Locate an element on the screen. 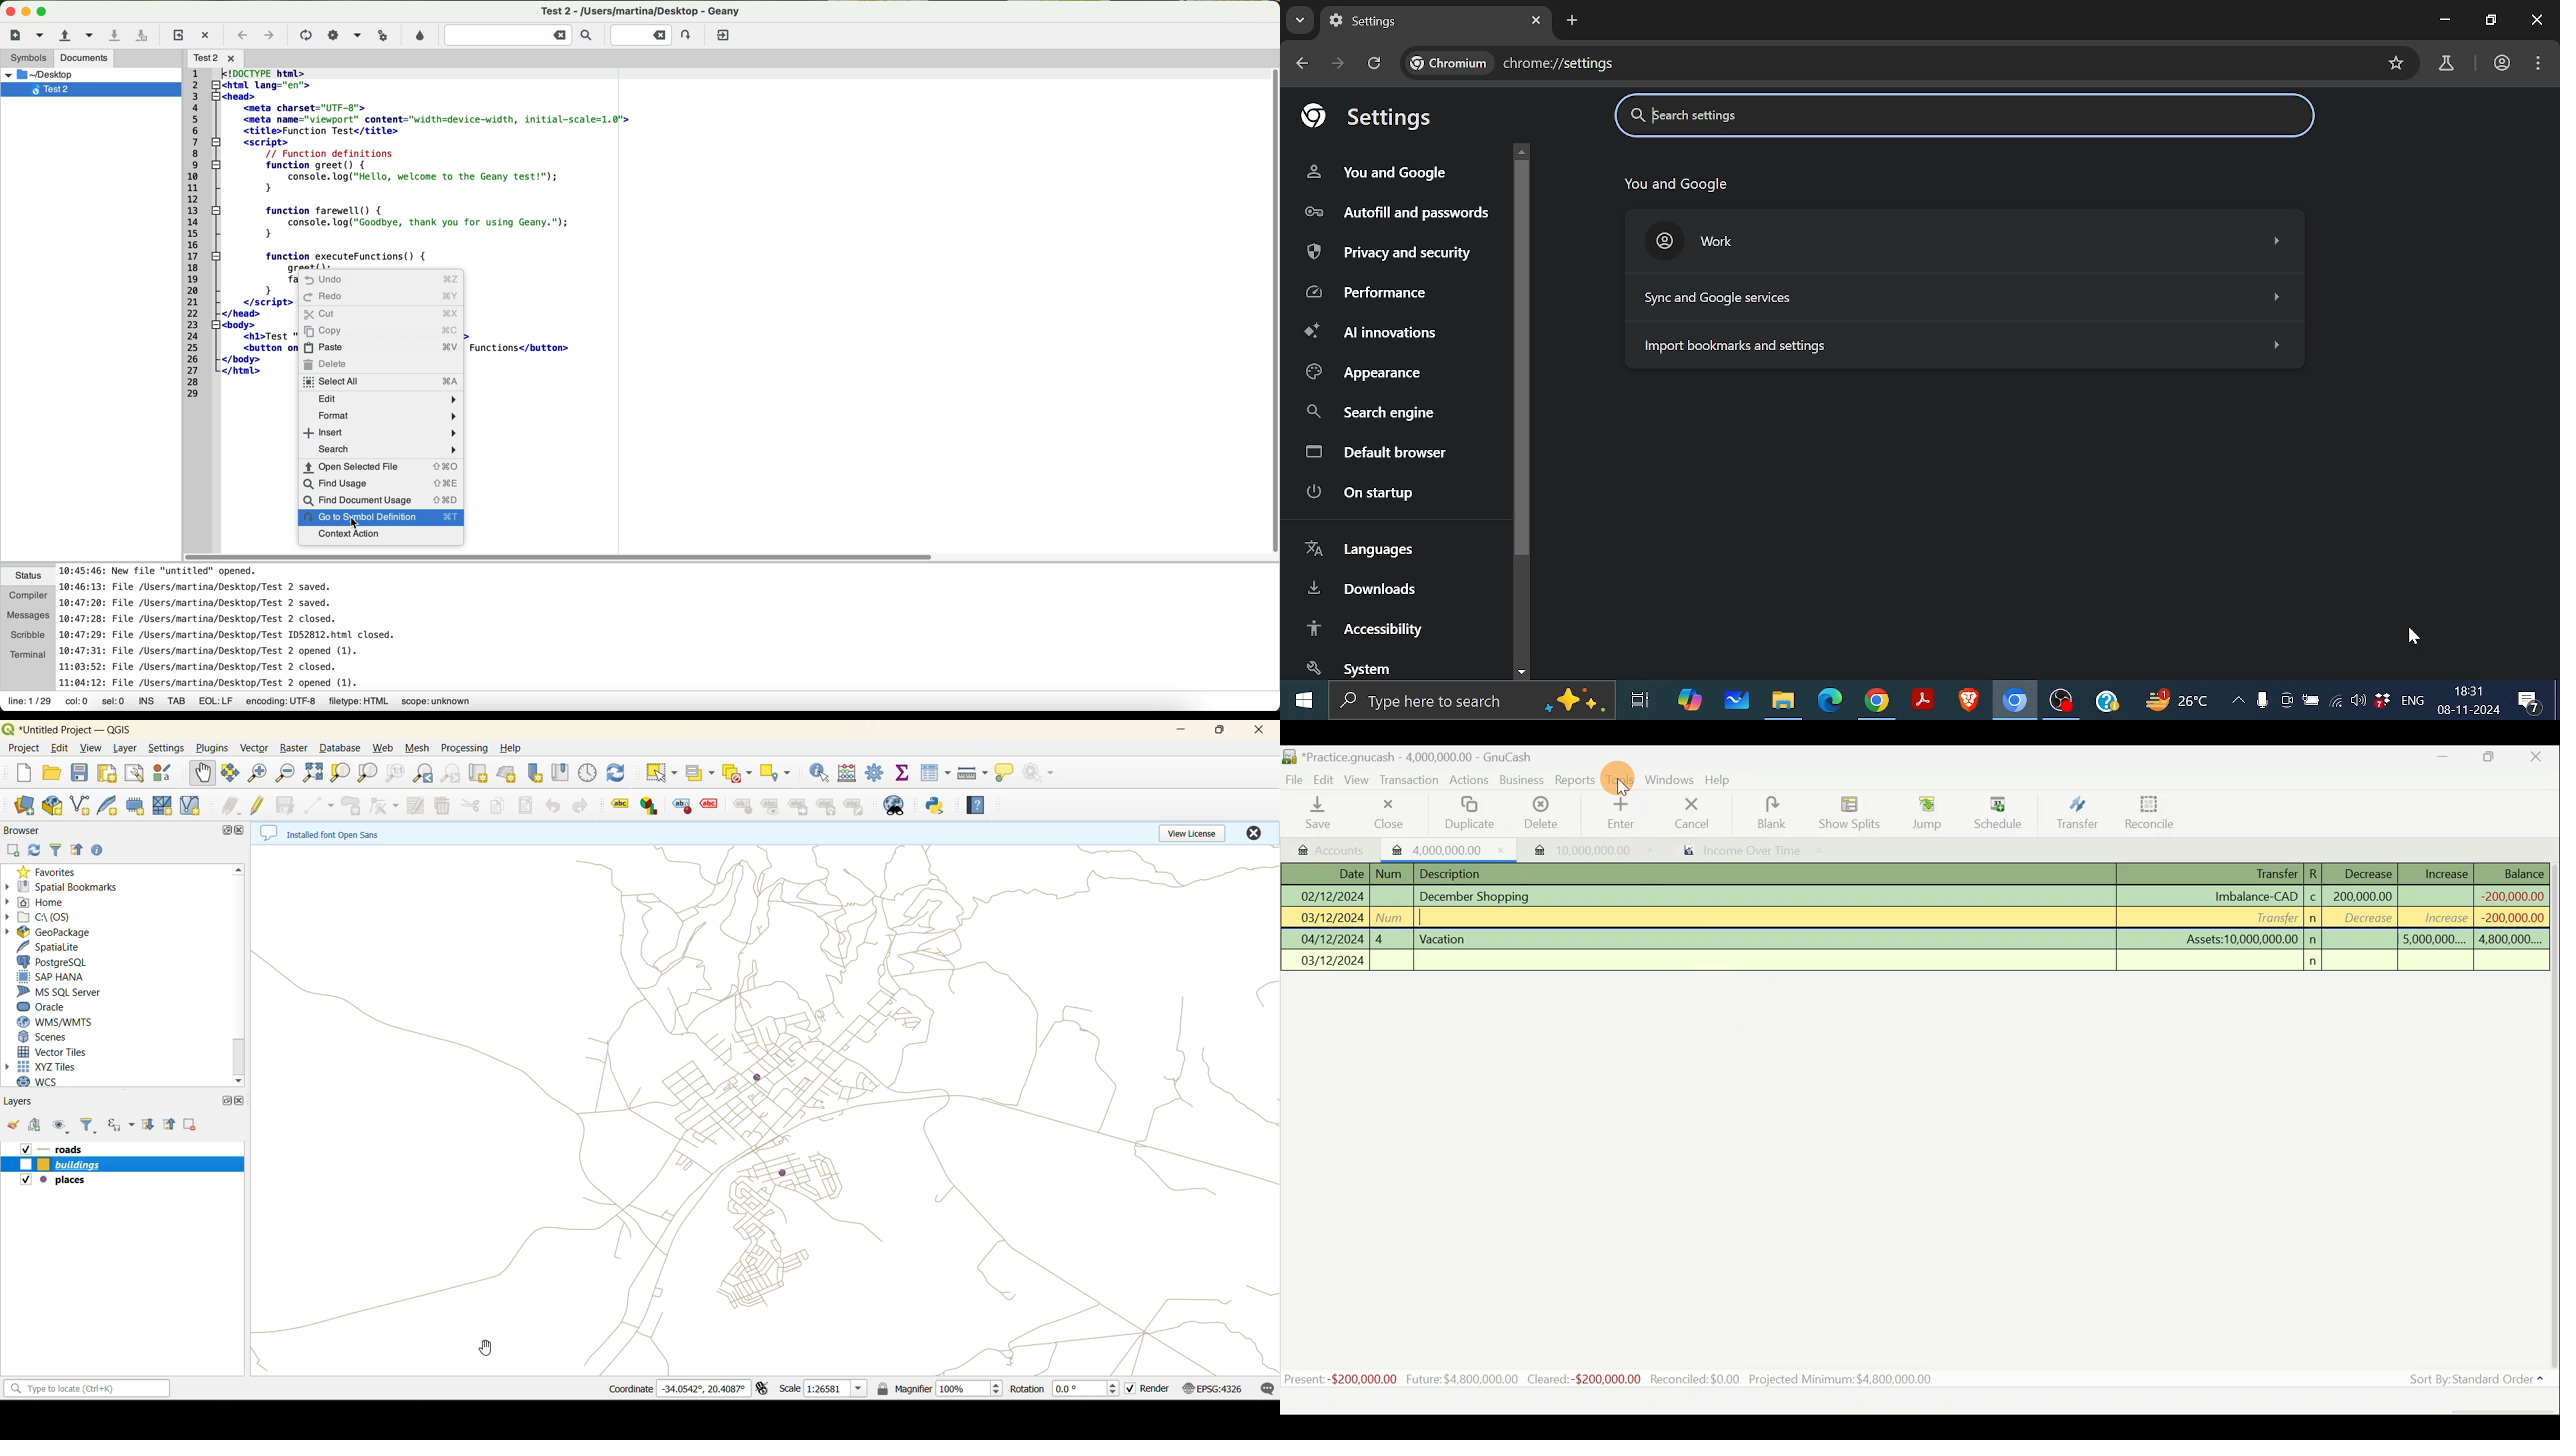 Image resolution: width=2576 pixels, height=1456 pixels. show hidden icons is located at coordinates (2238, 704).